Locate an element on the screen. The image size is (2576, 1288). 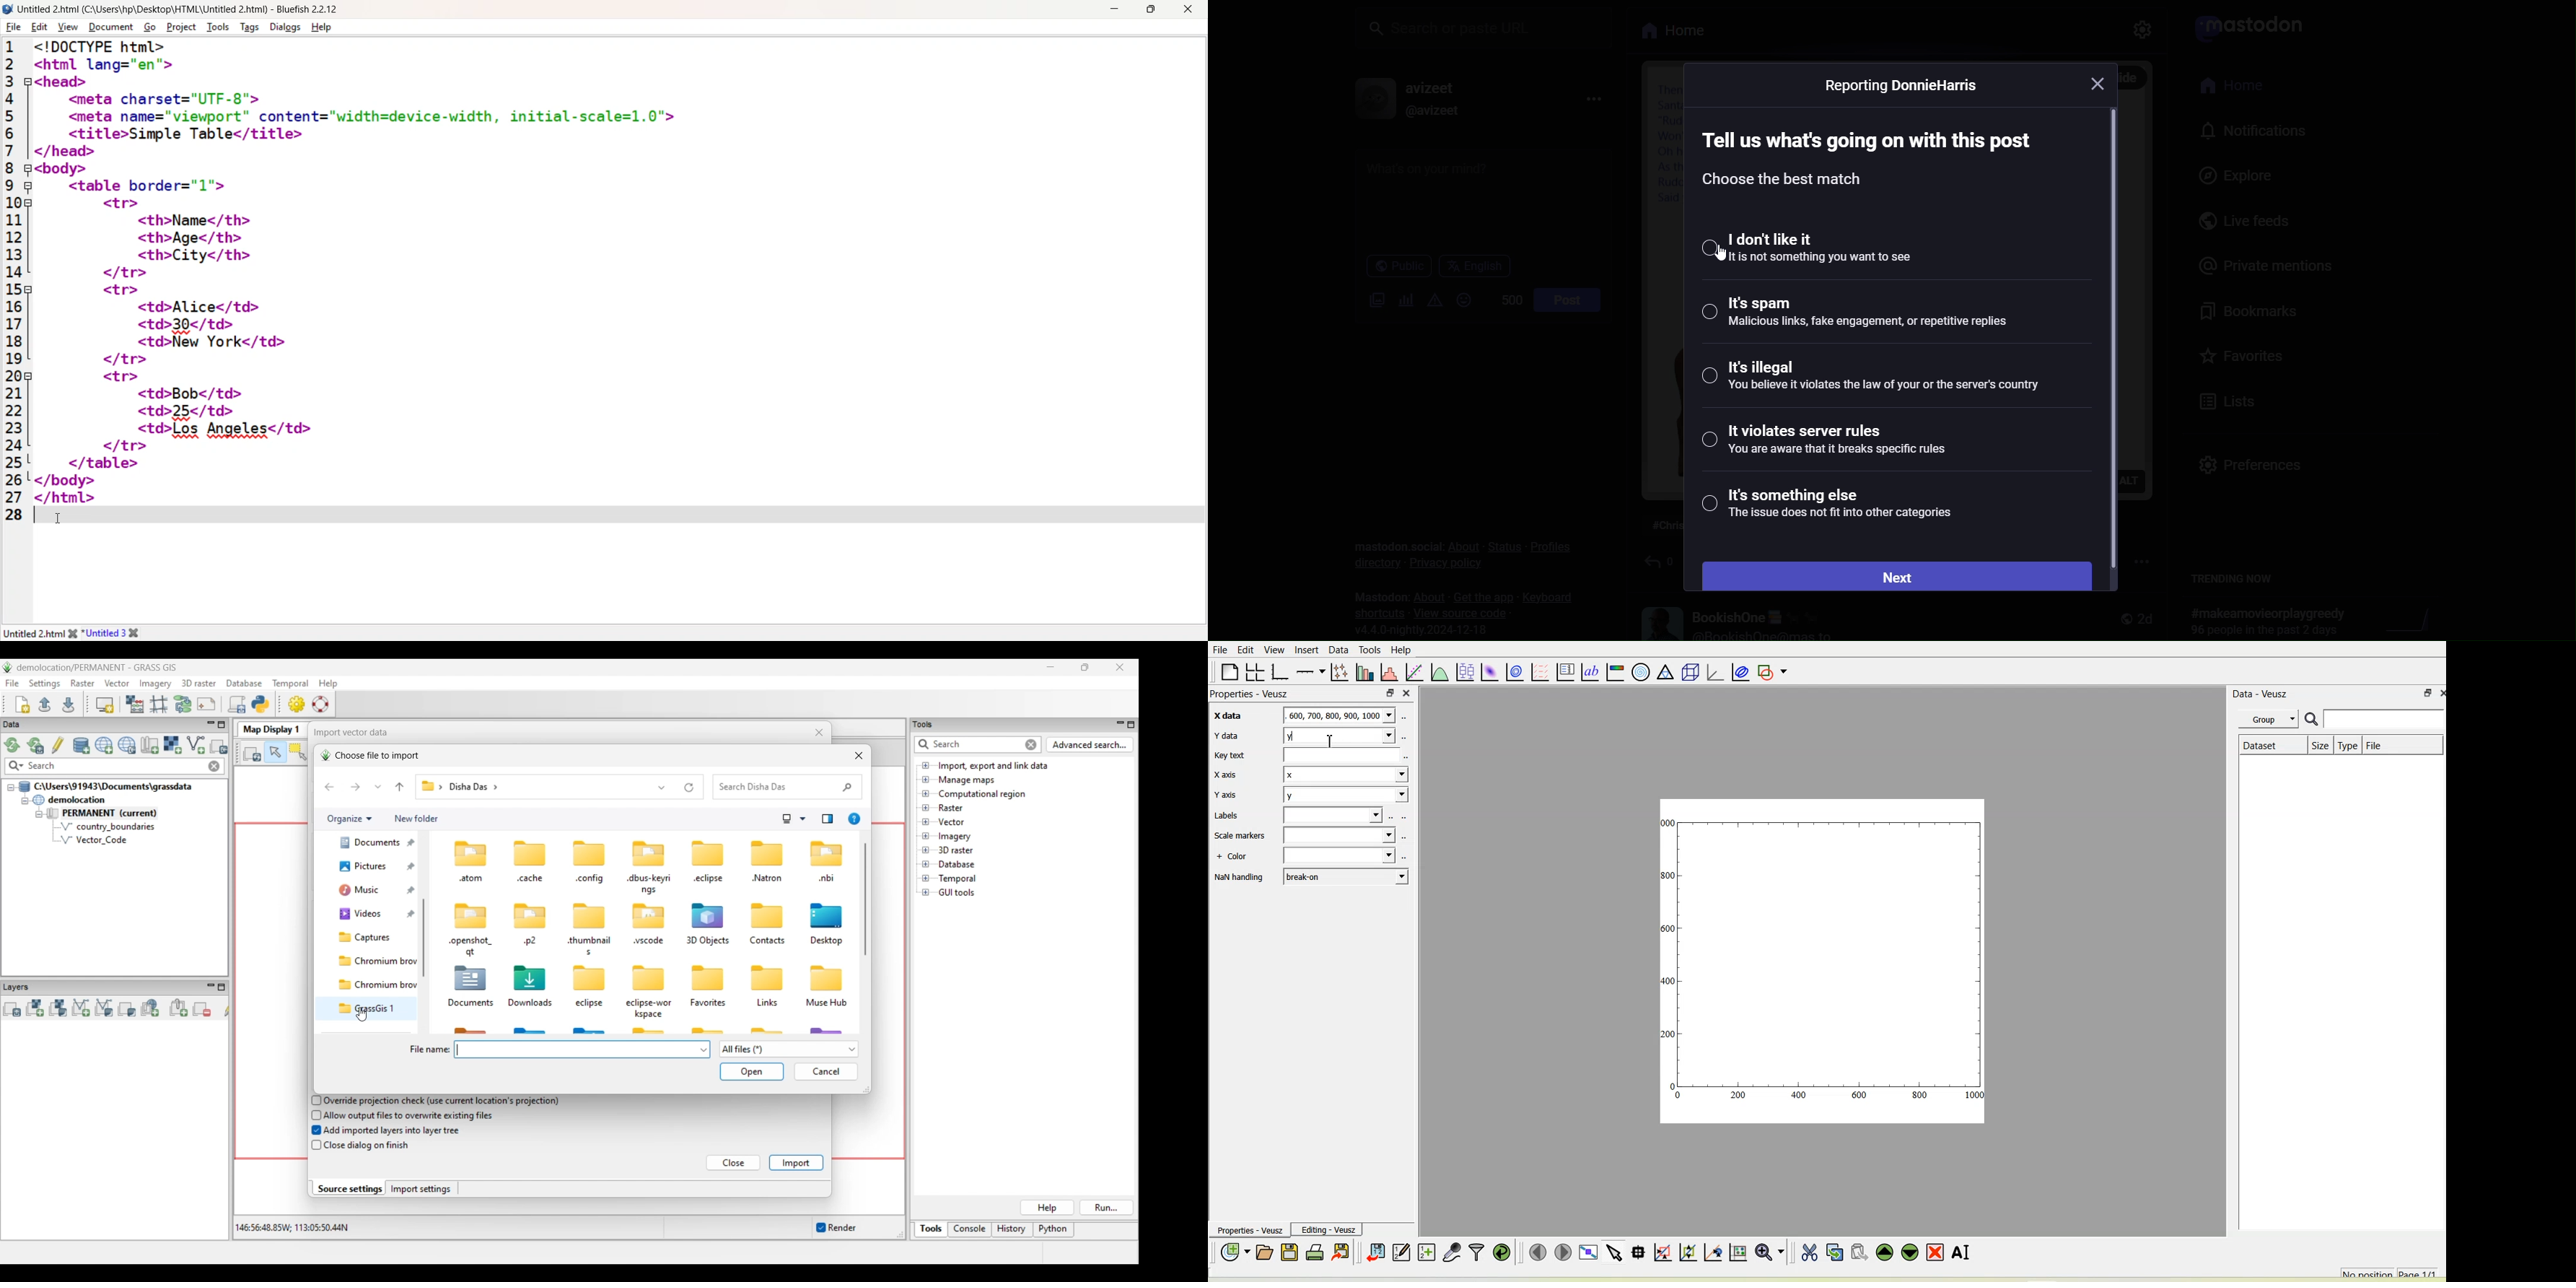
Data - Veusz is located at coordinates (2262, 693).